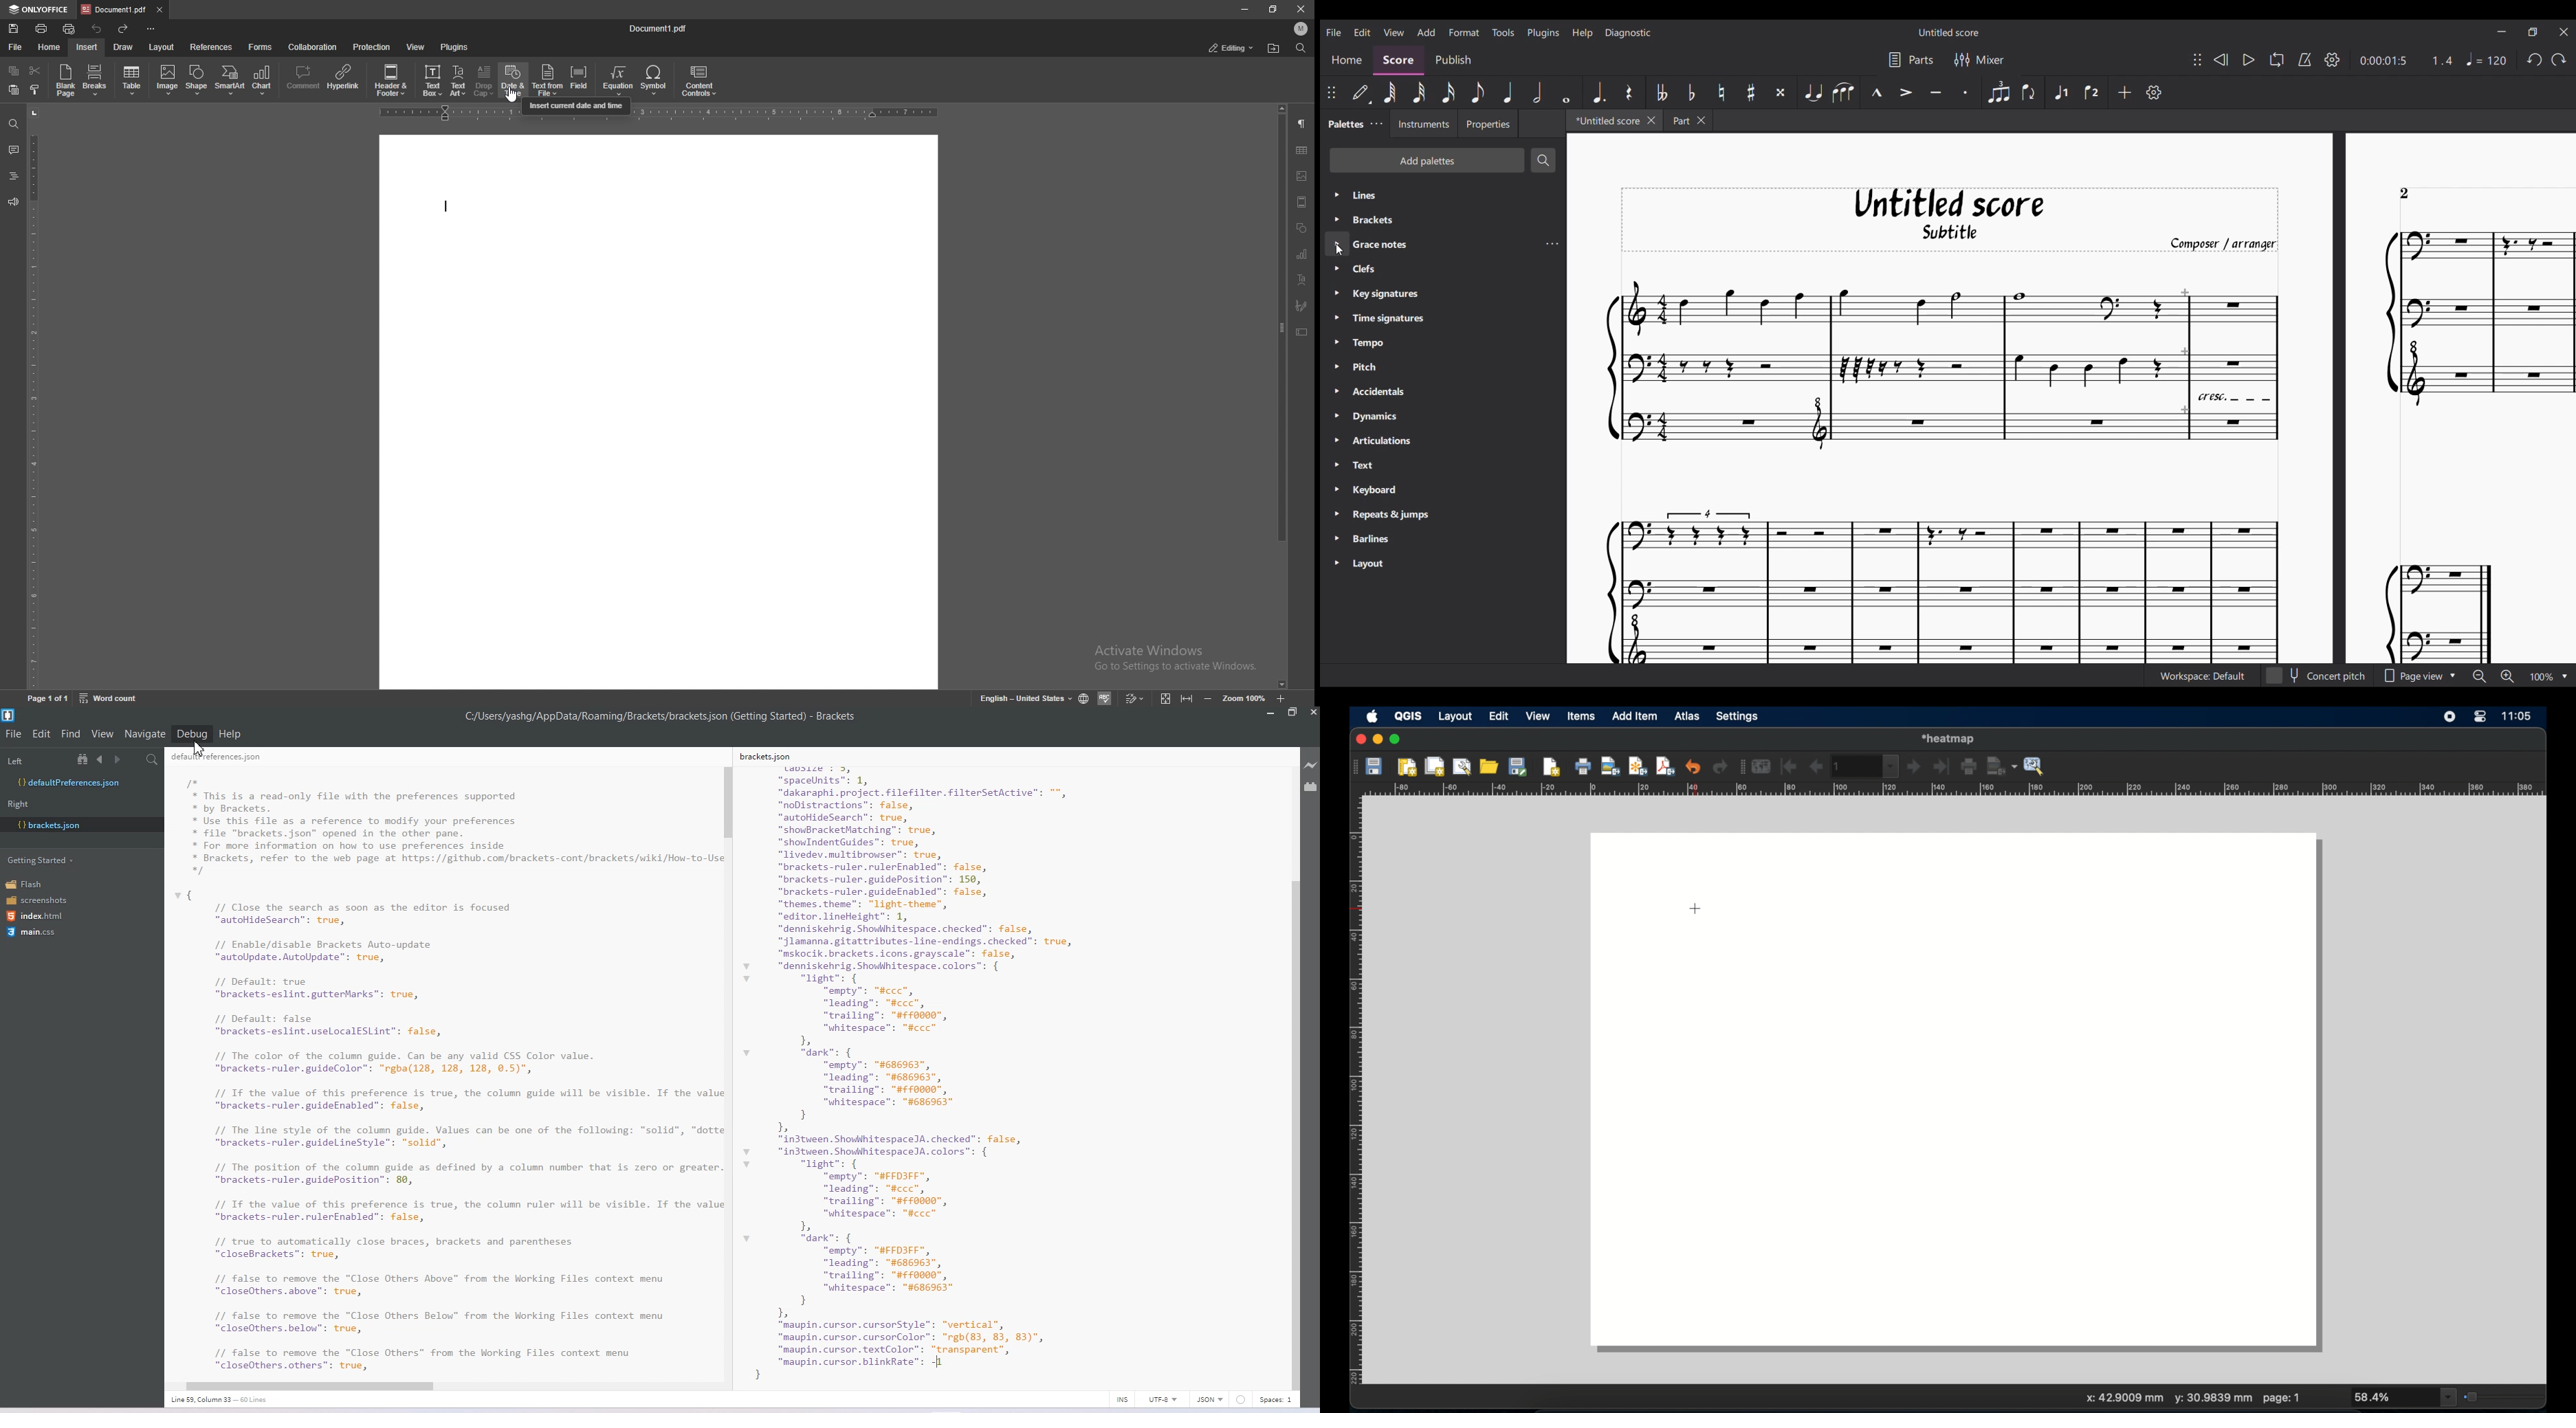  What do you see at coordinates (2565, 32) in the screenshot?
I see `Close interface` at bounding box center [2565, 32].